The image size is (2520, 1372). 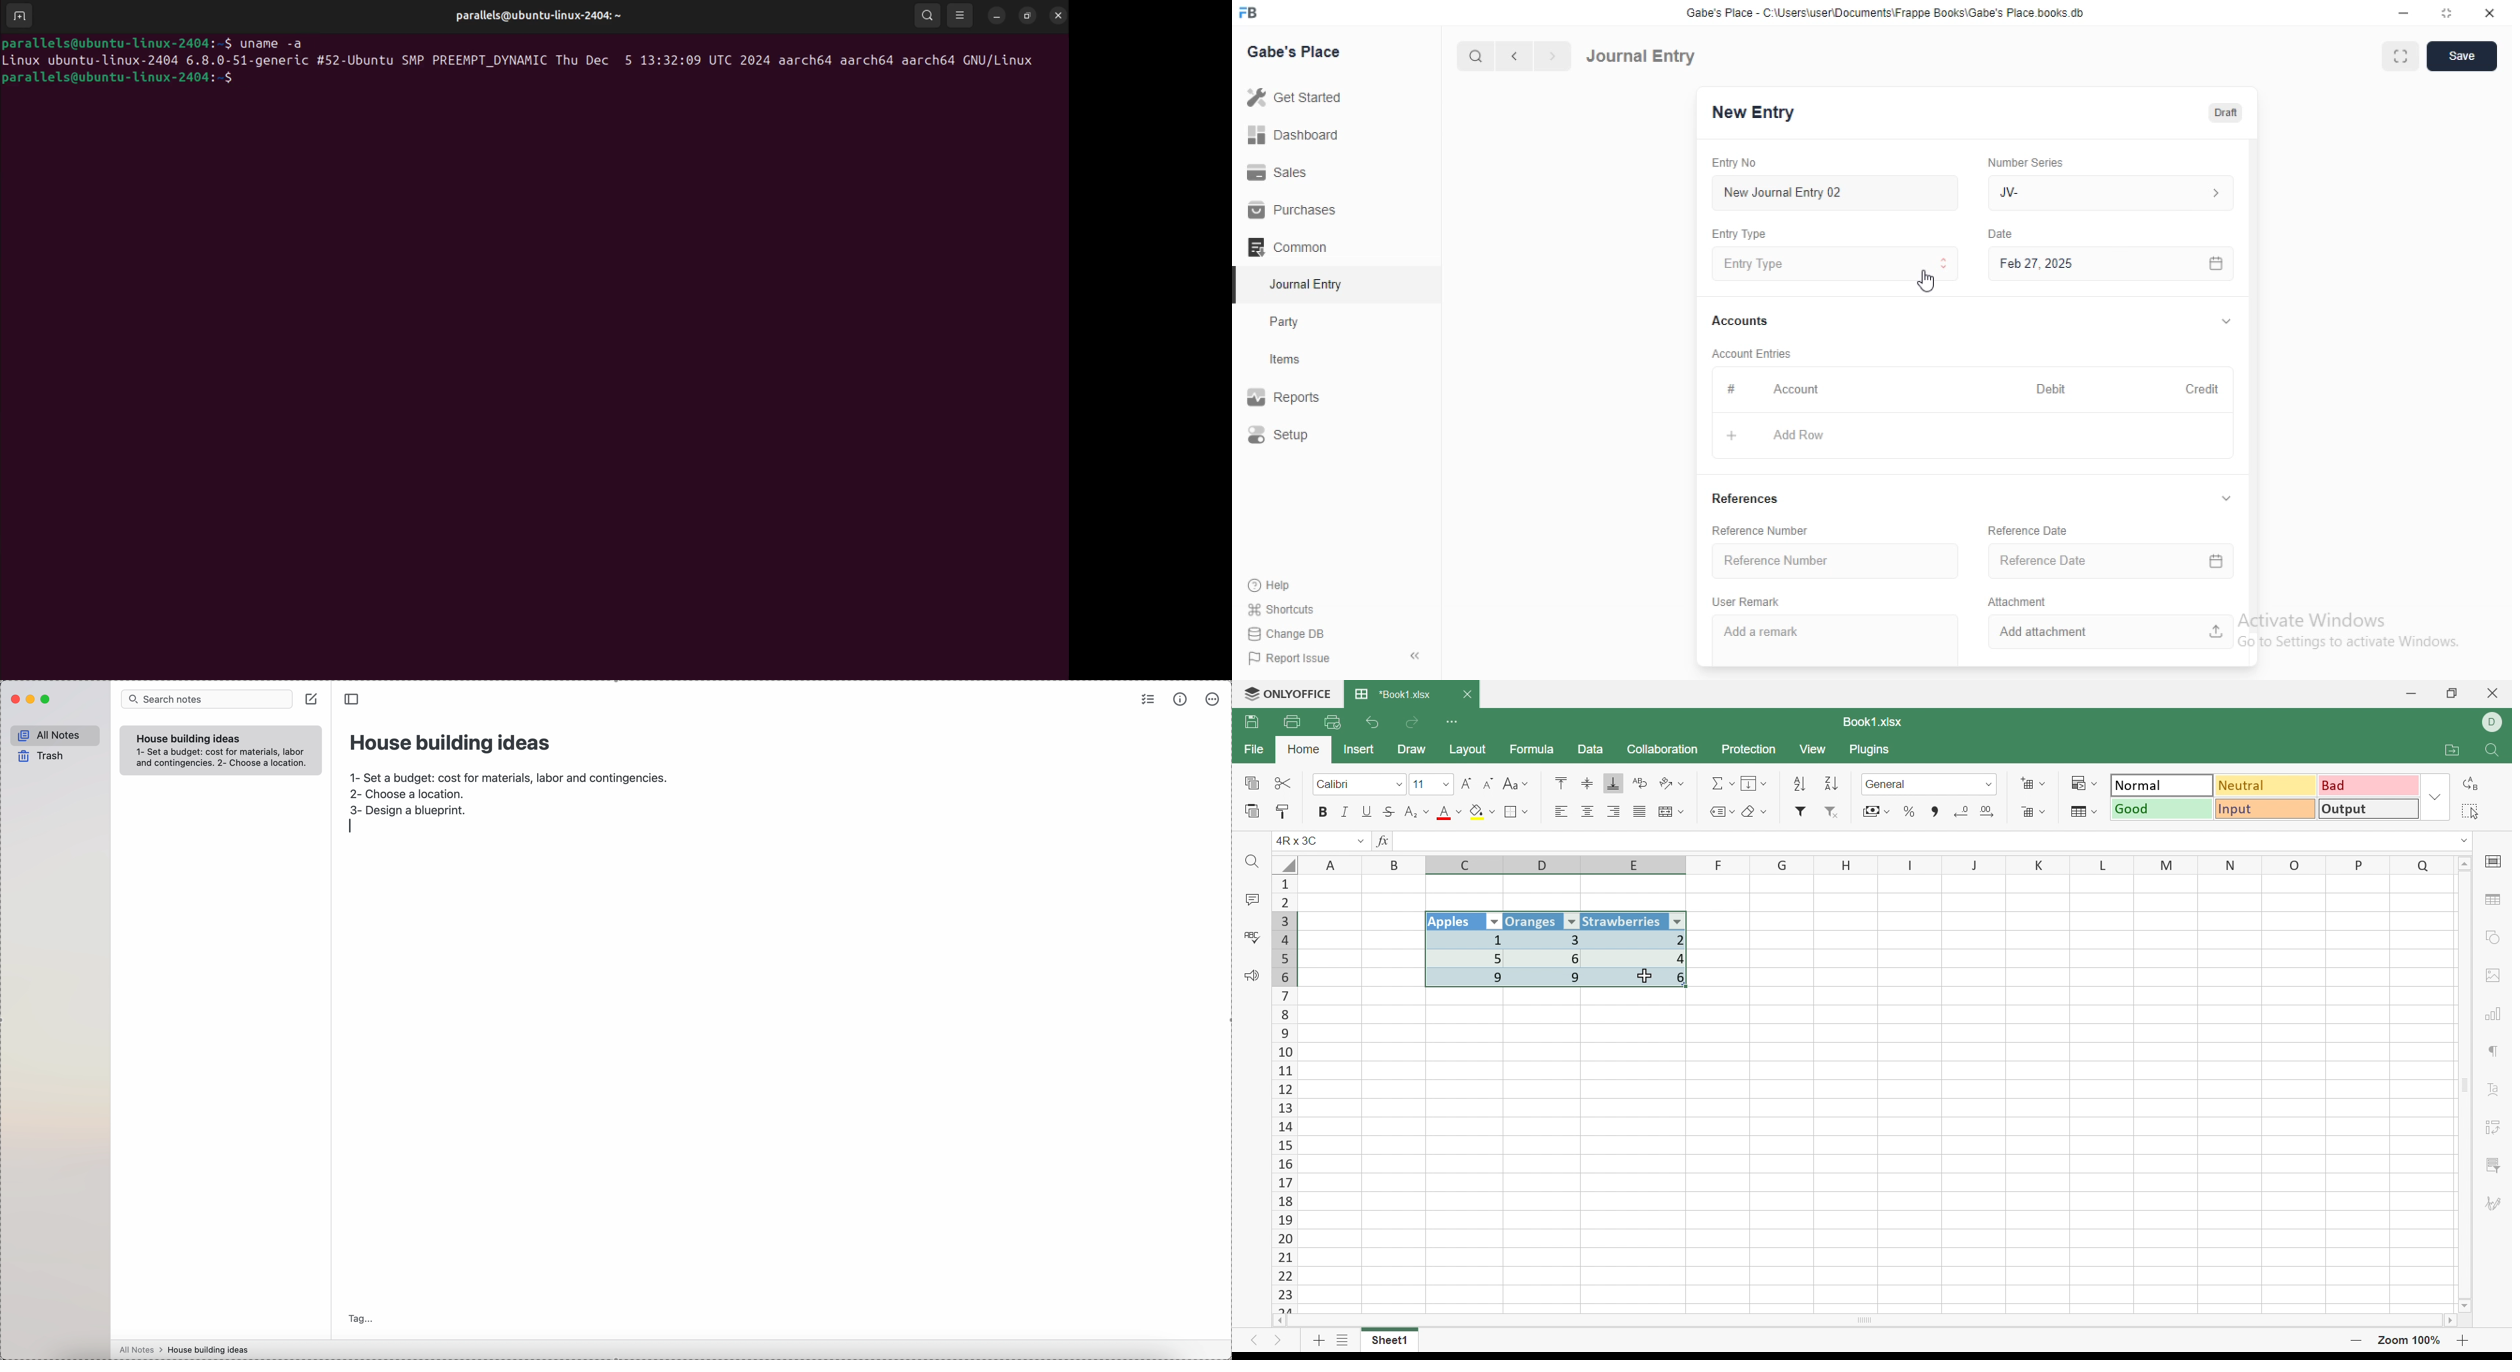 I want to click on Accounts, so click(x=1745, y=321).